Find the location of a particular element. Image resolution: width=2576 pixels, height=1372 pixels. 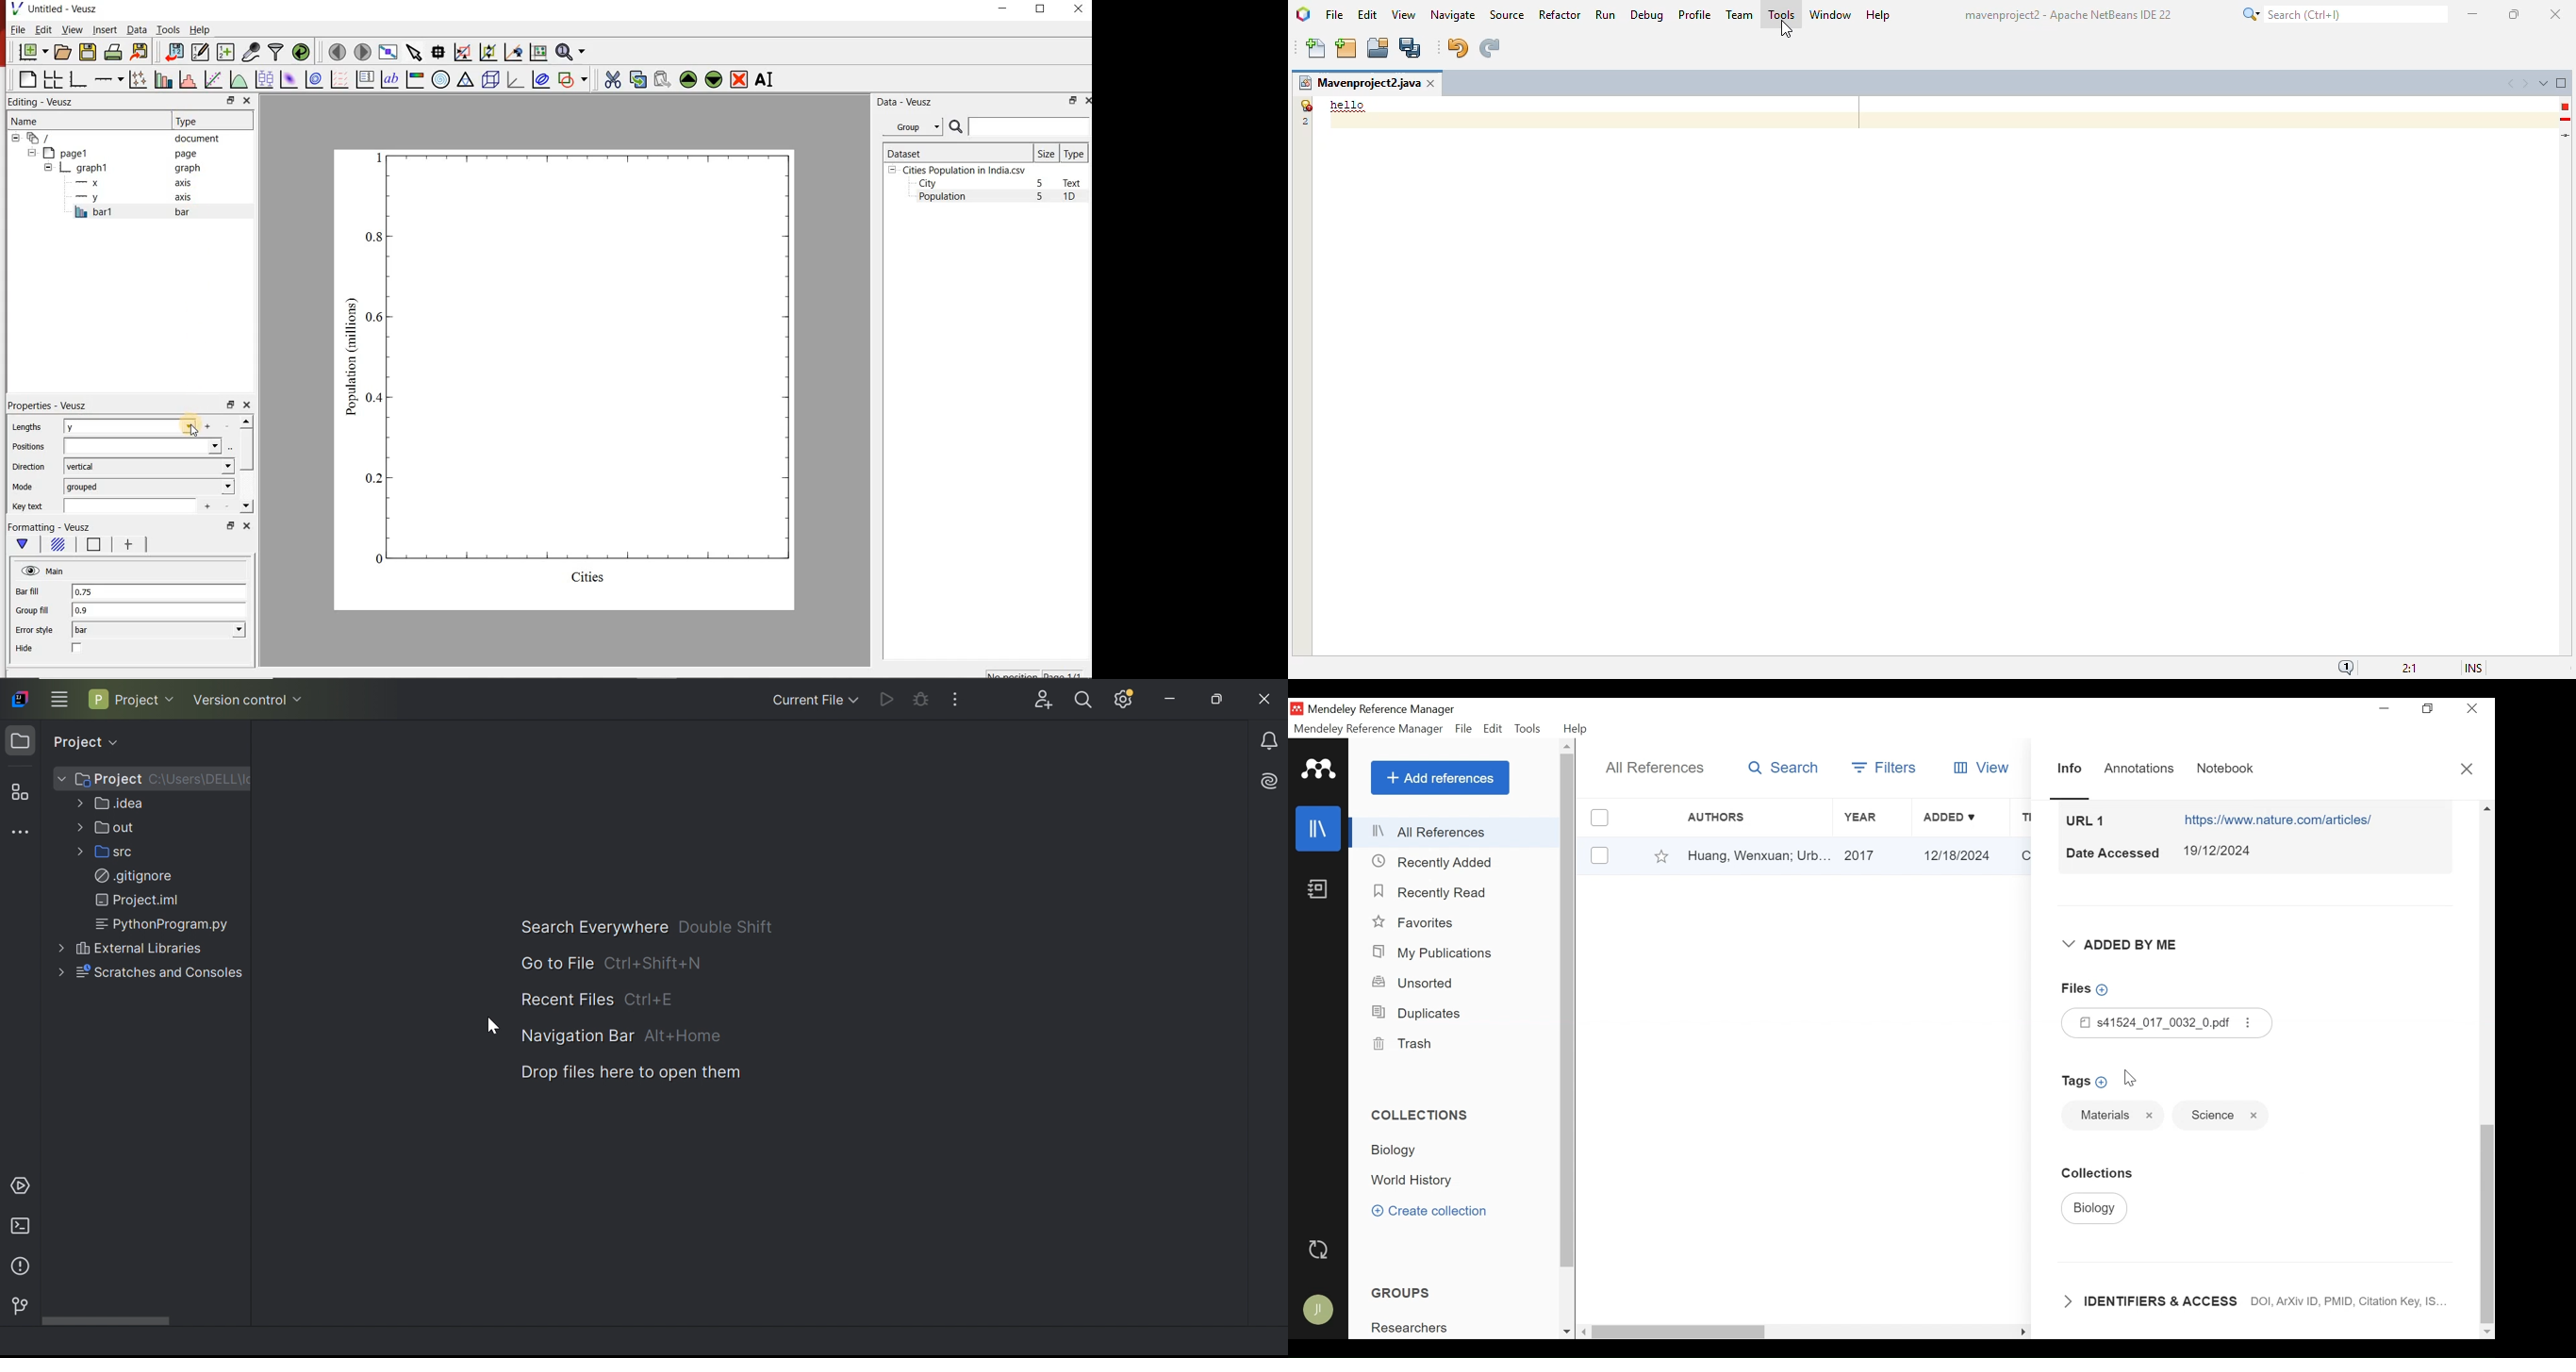

Help is located at coordinates (201, 29).